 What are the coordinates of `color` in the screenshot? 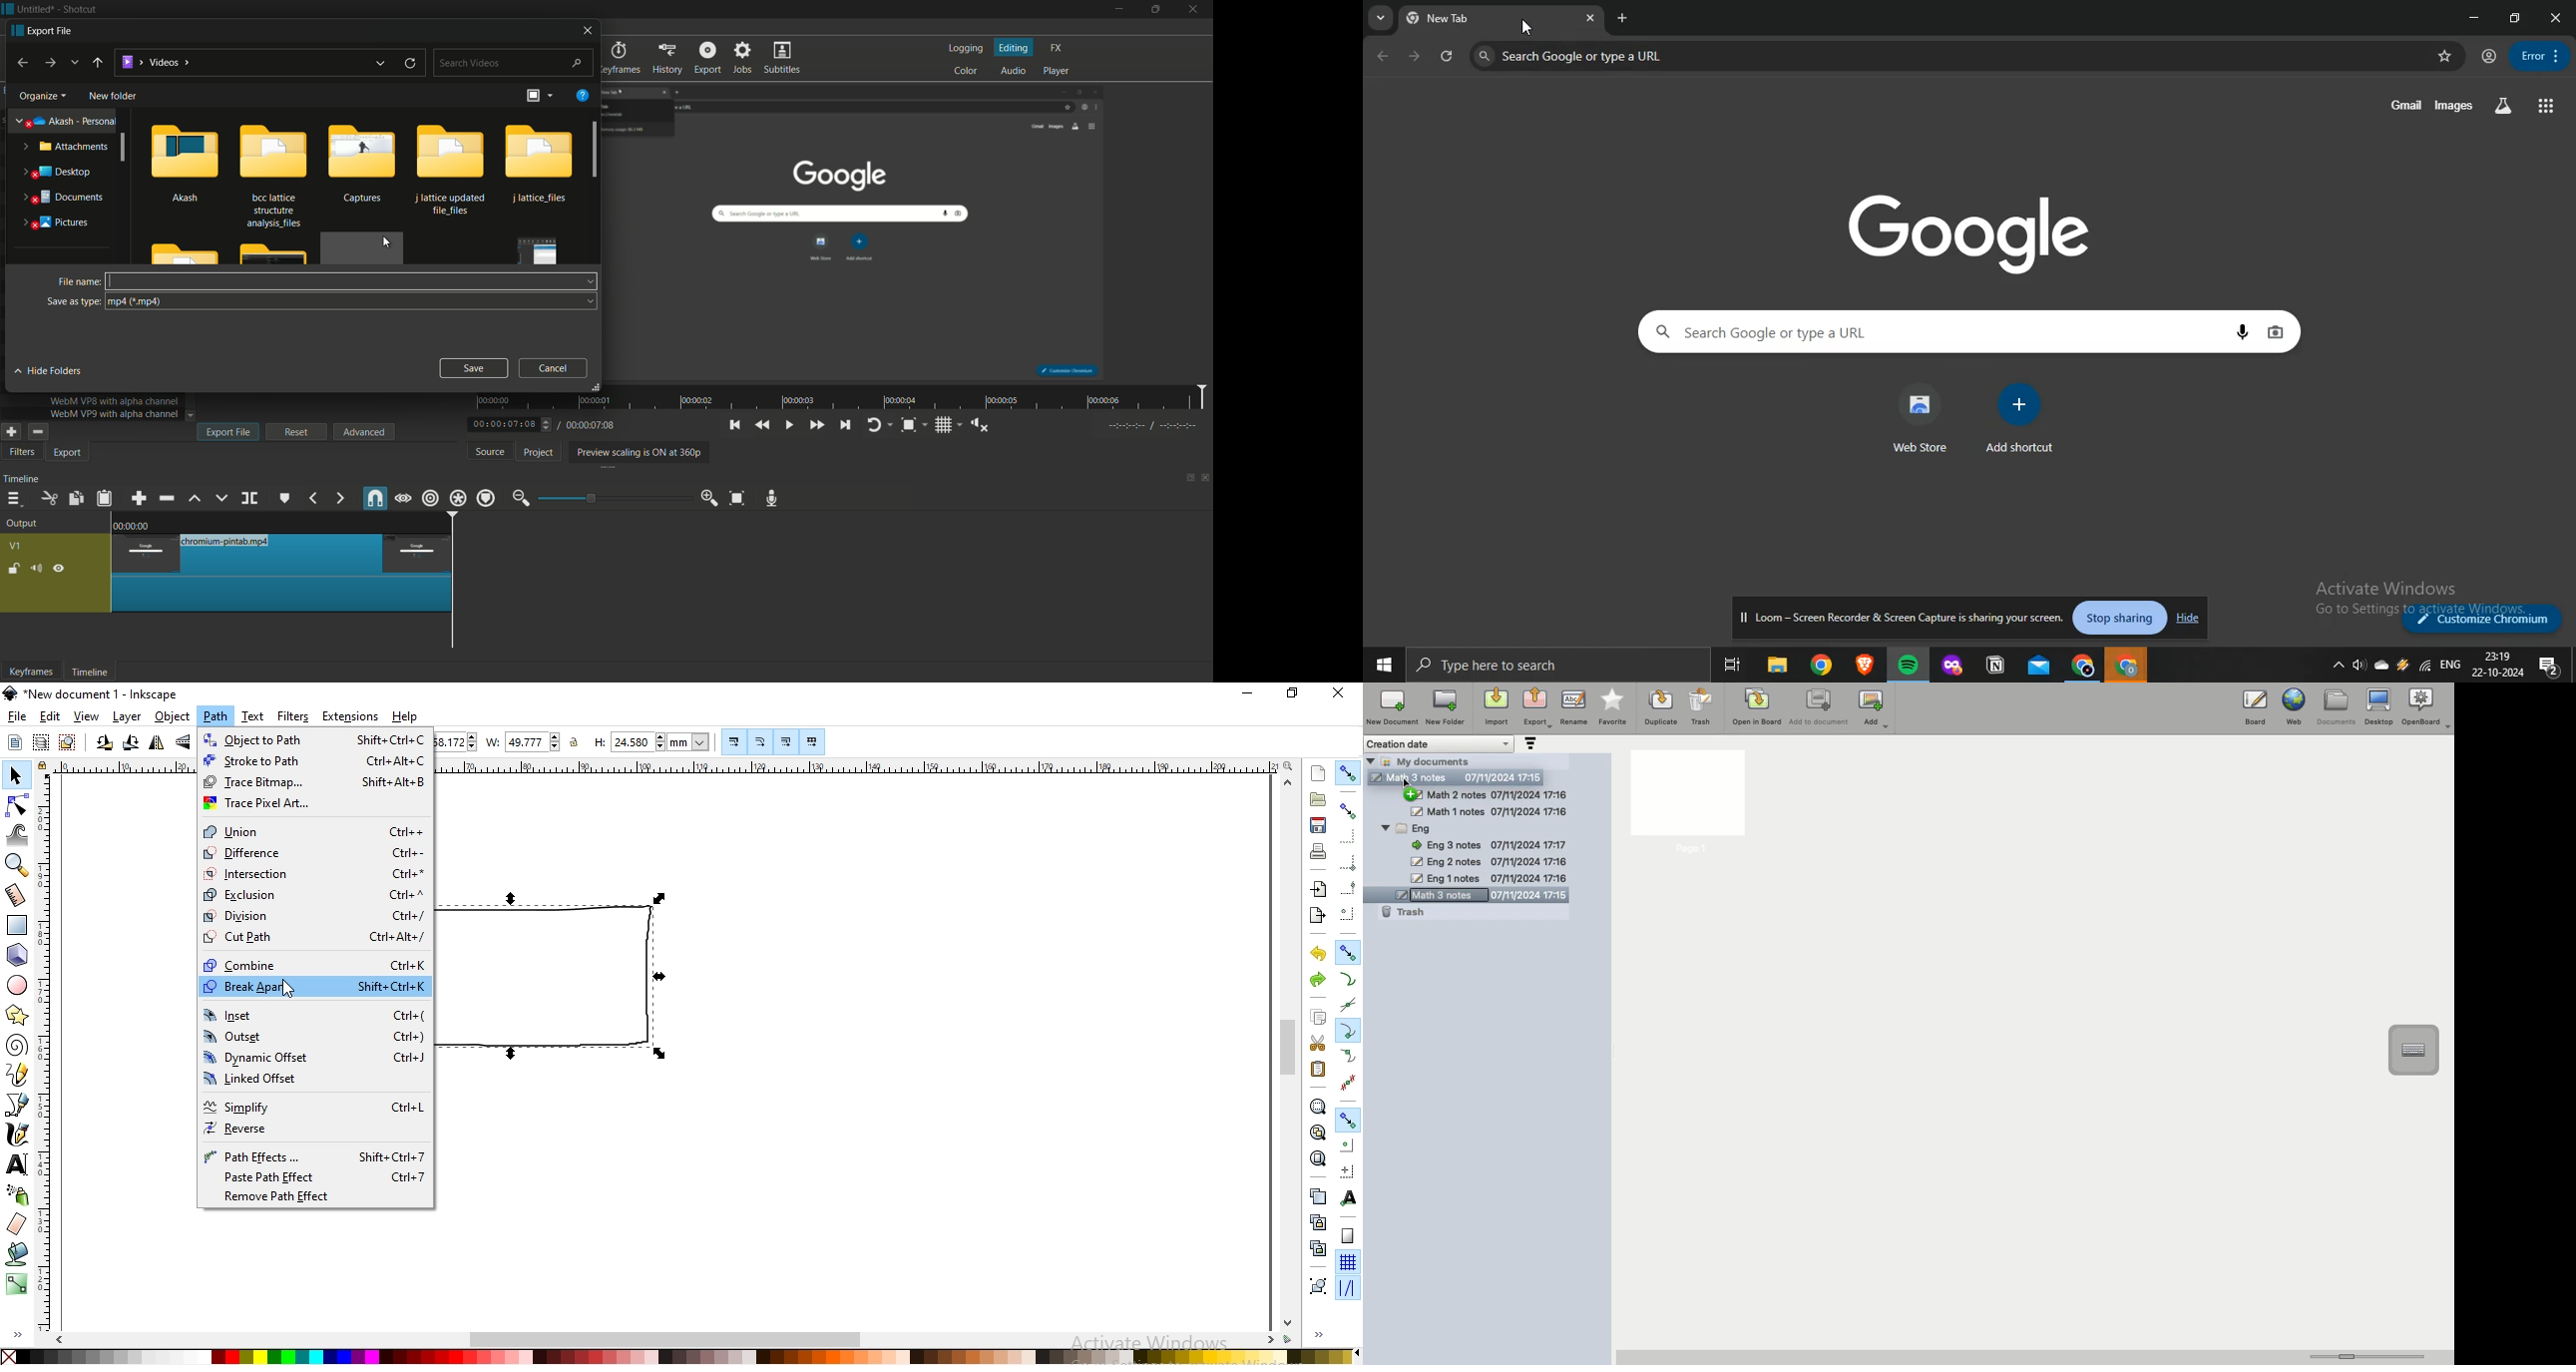 It's located at (967, 70).